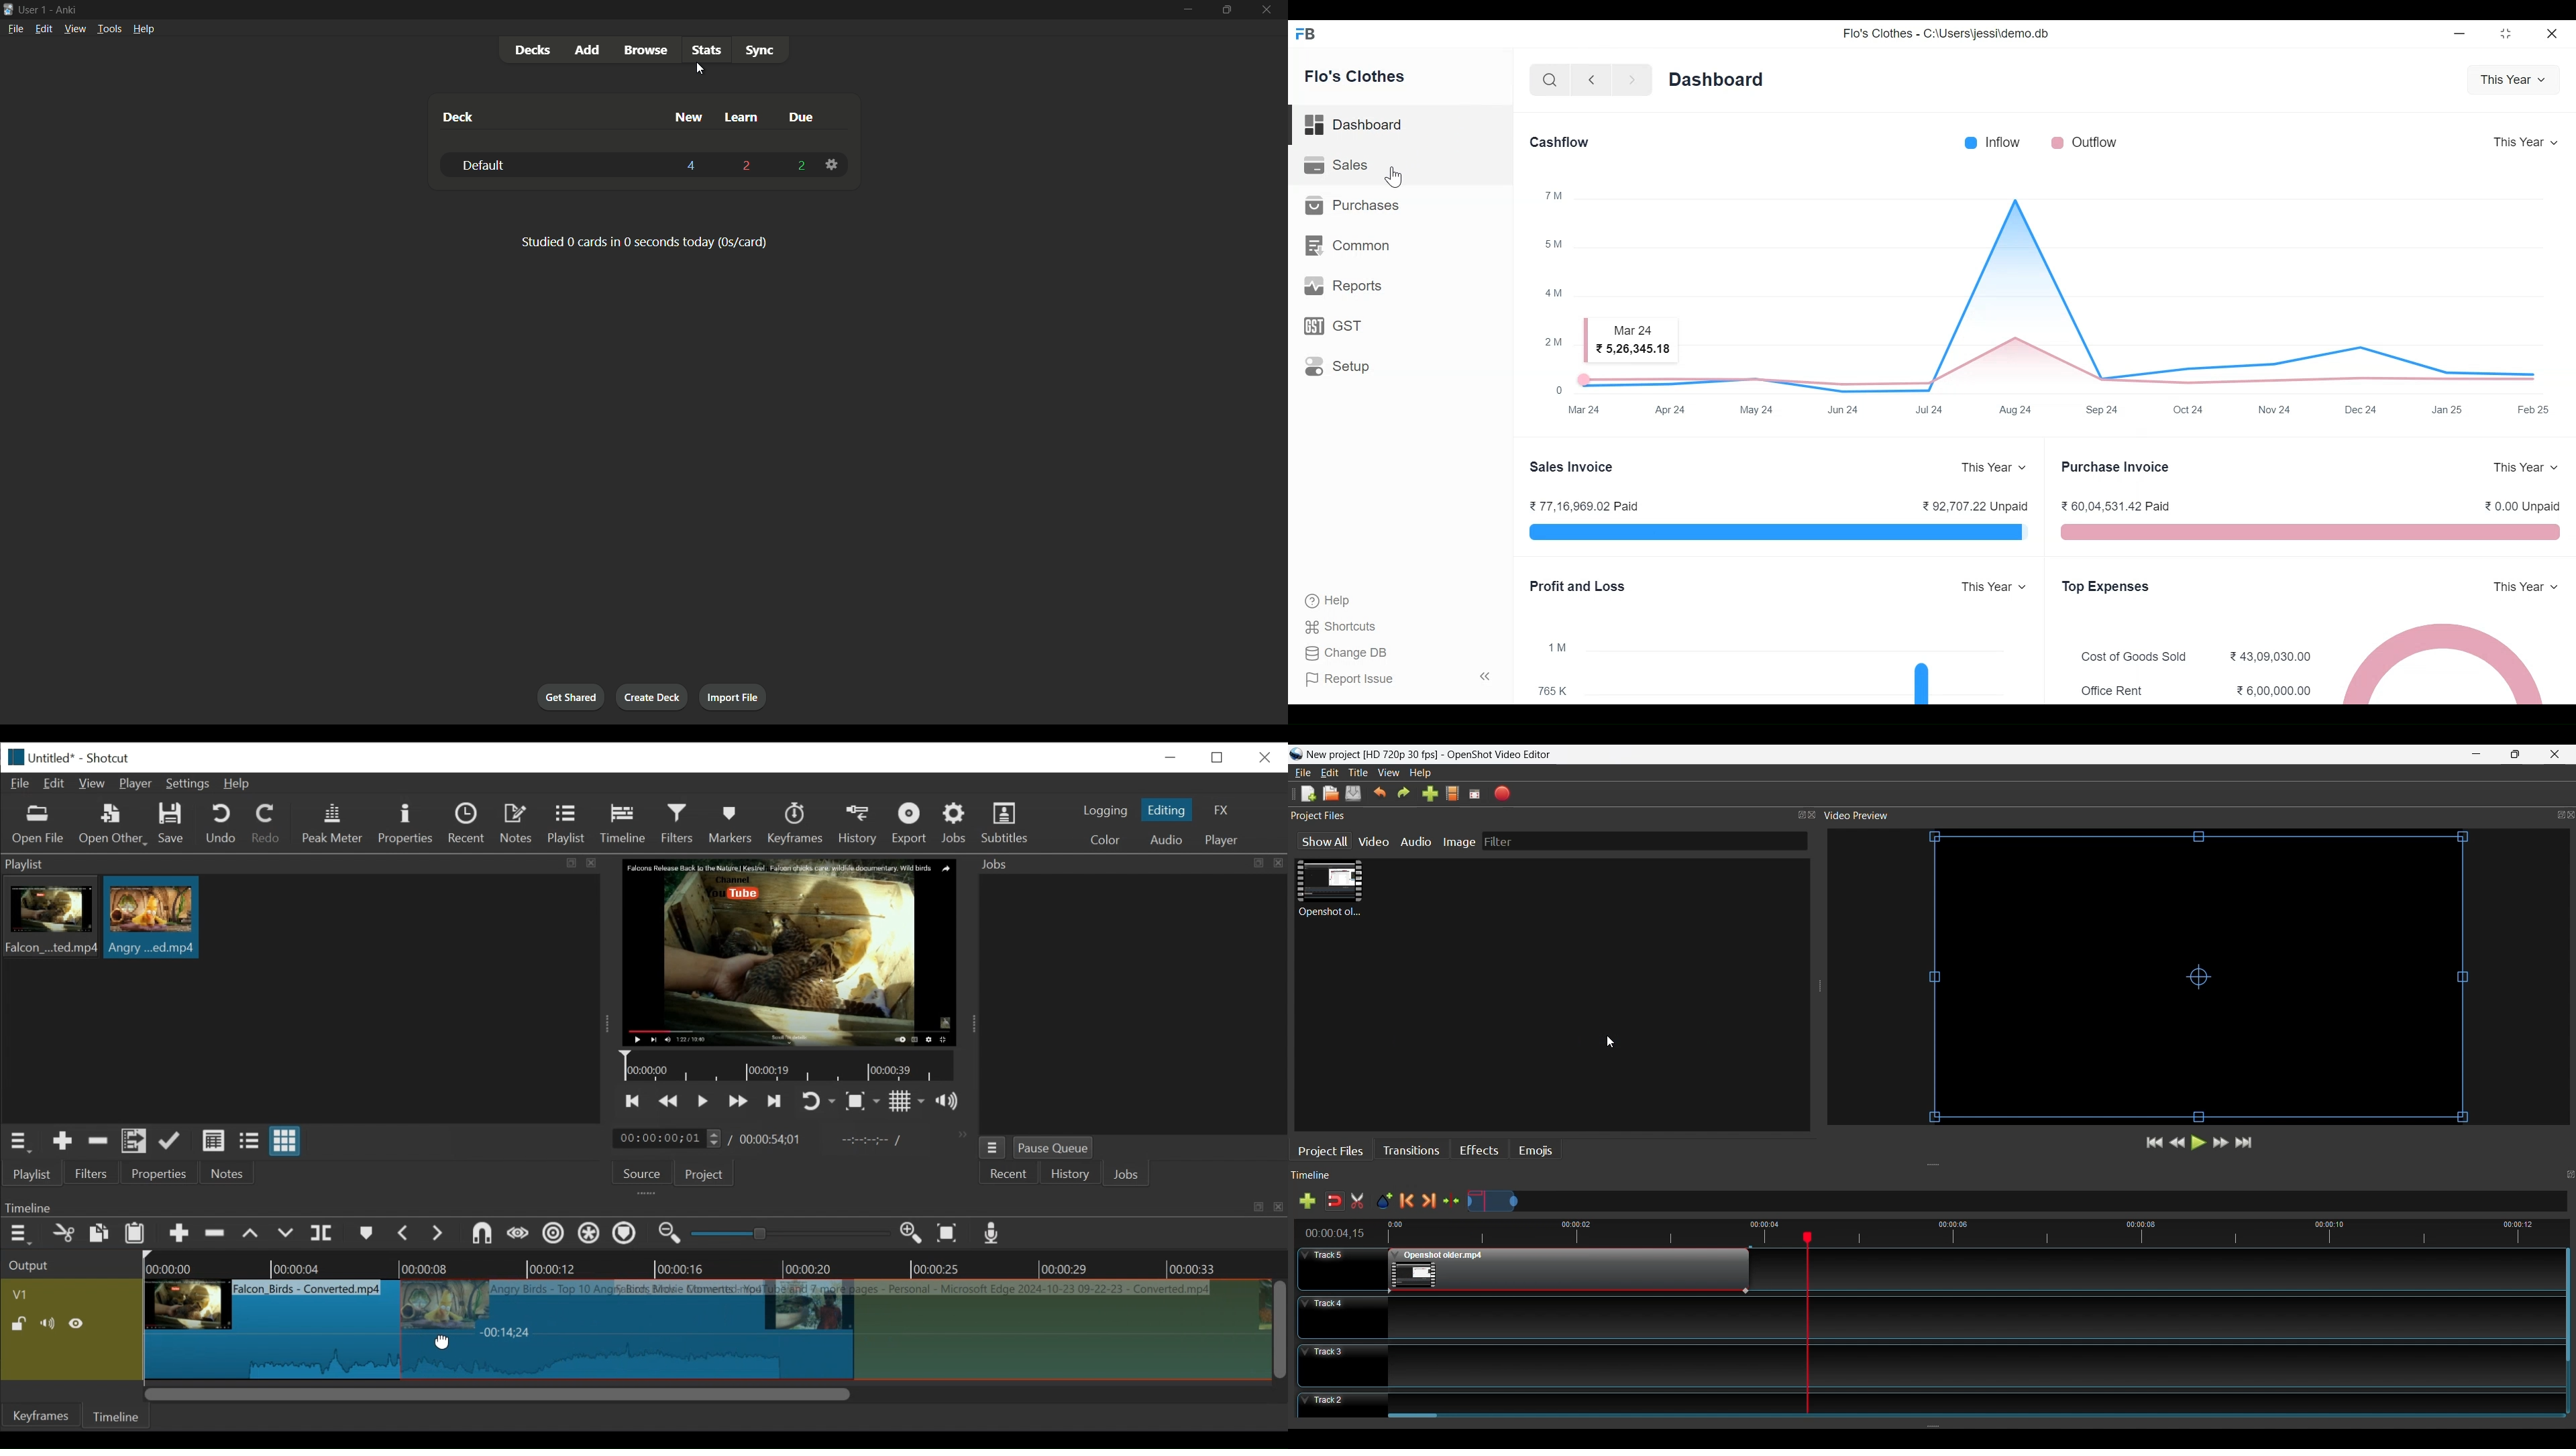  I want to click on stats, so click(708, 50).